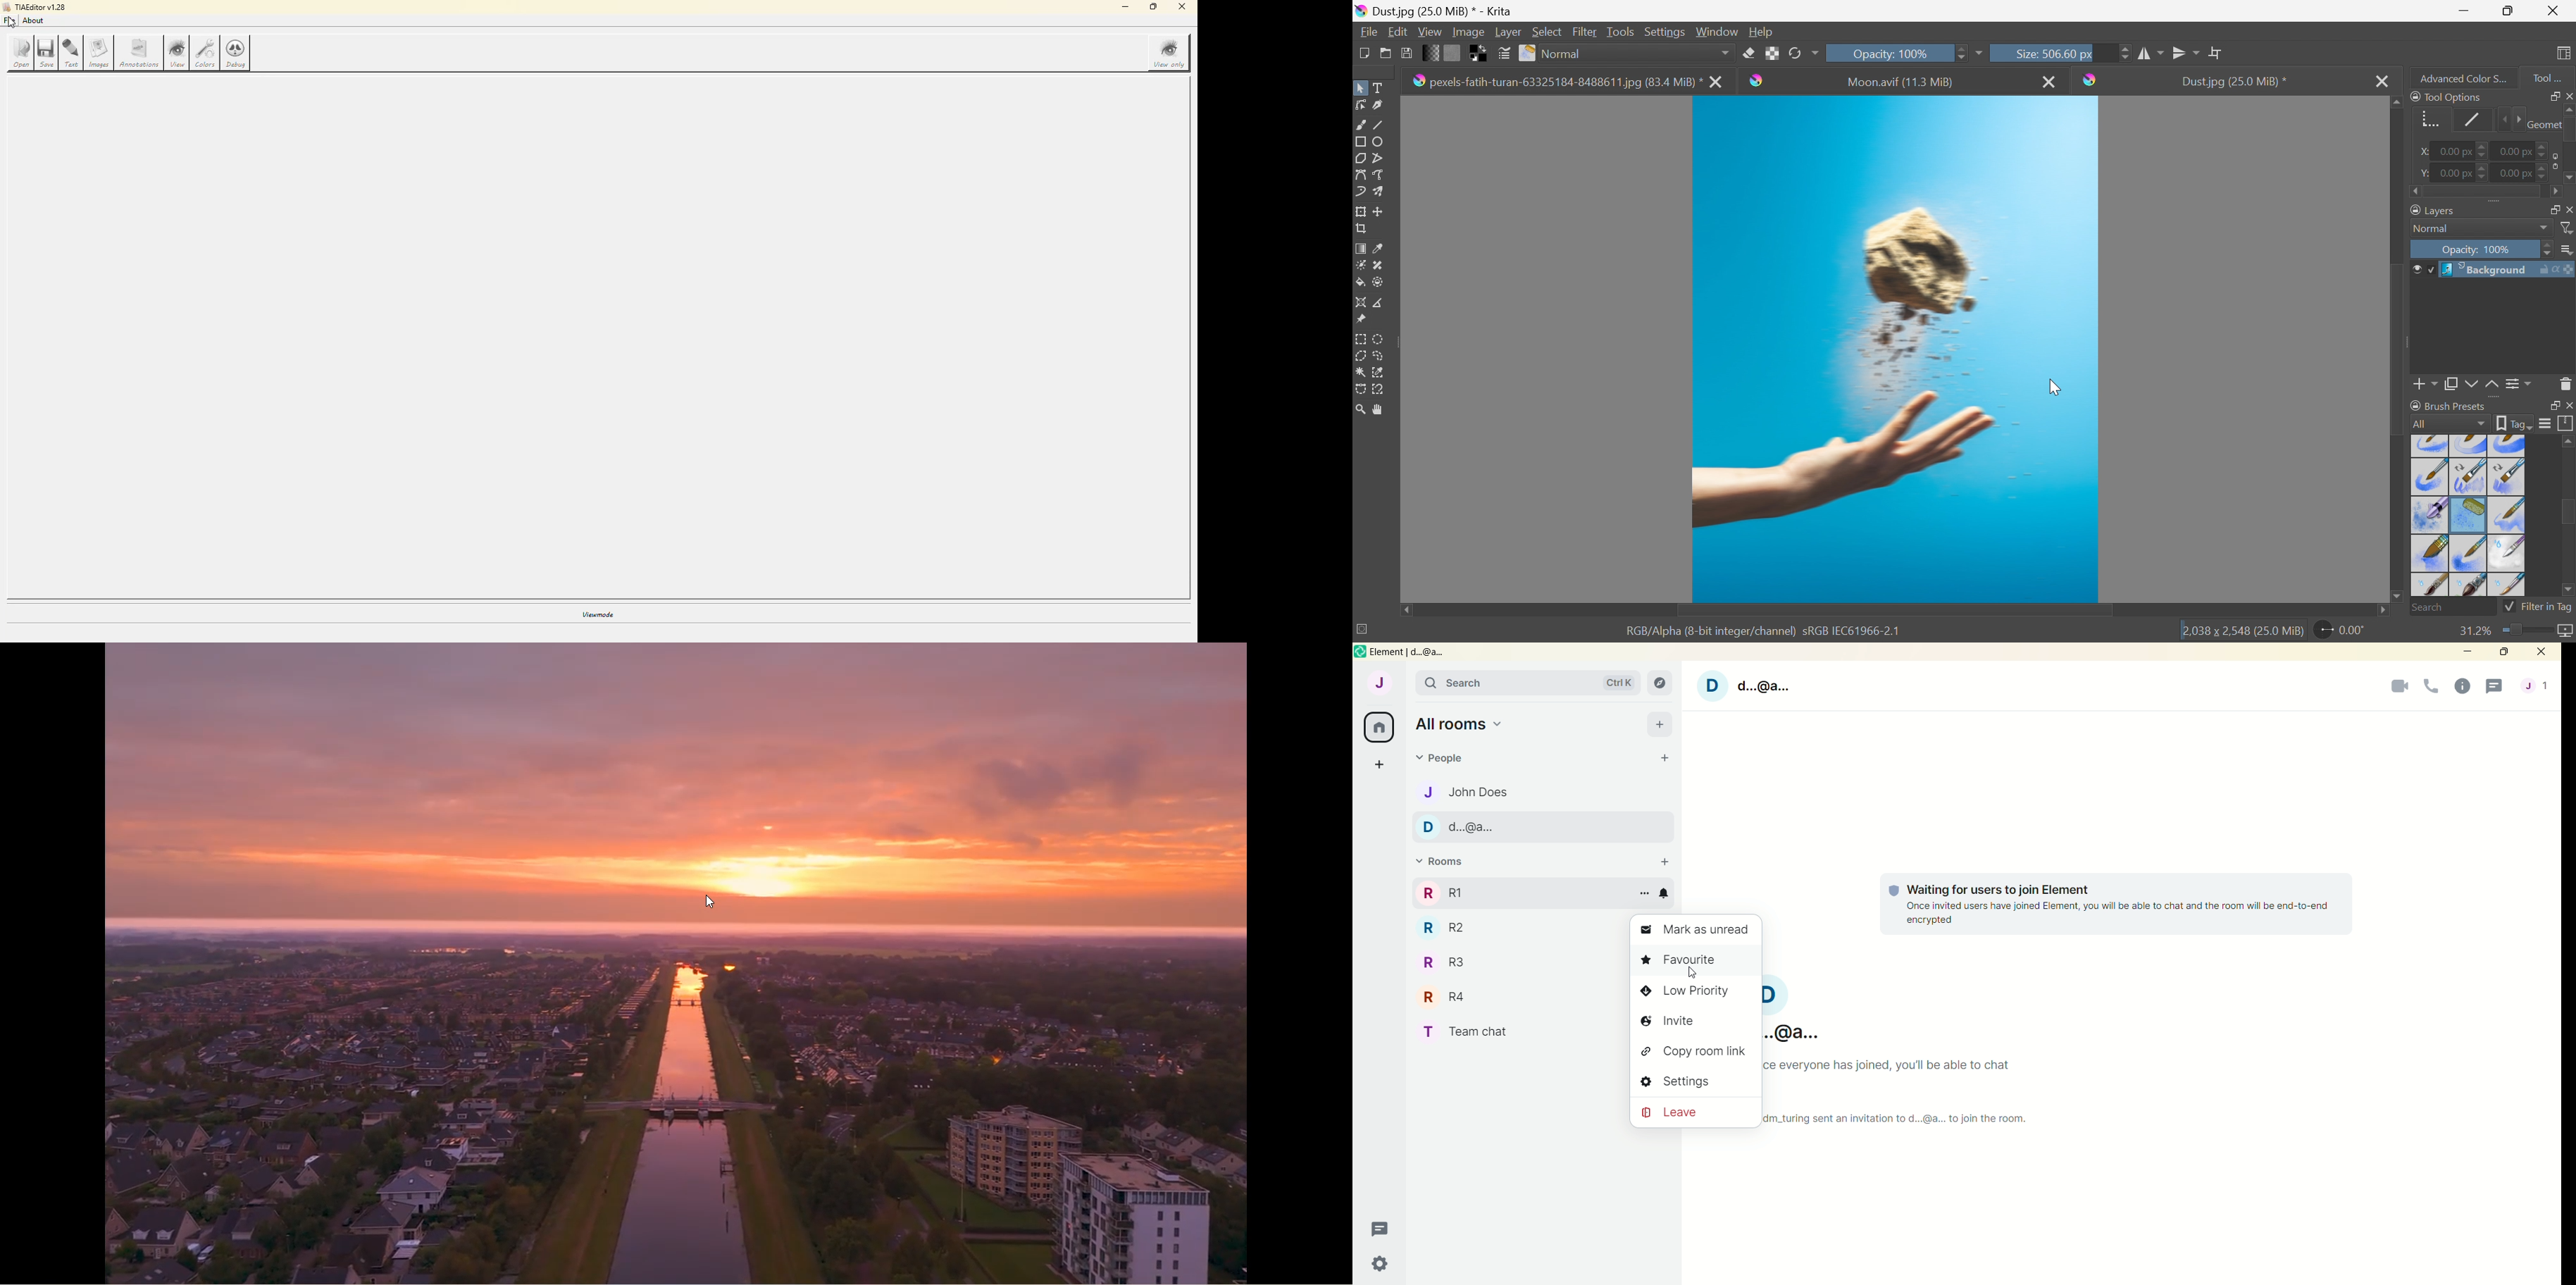 This screenshot has height=1288, width=2576. I want to click on + Add People, so click(1665, 756).